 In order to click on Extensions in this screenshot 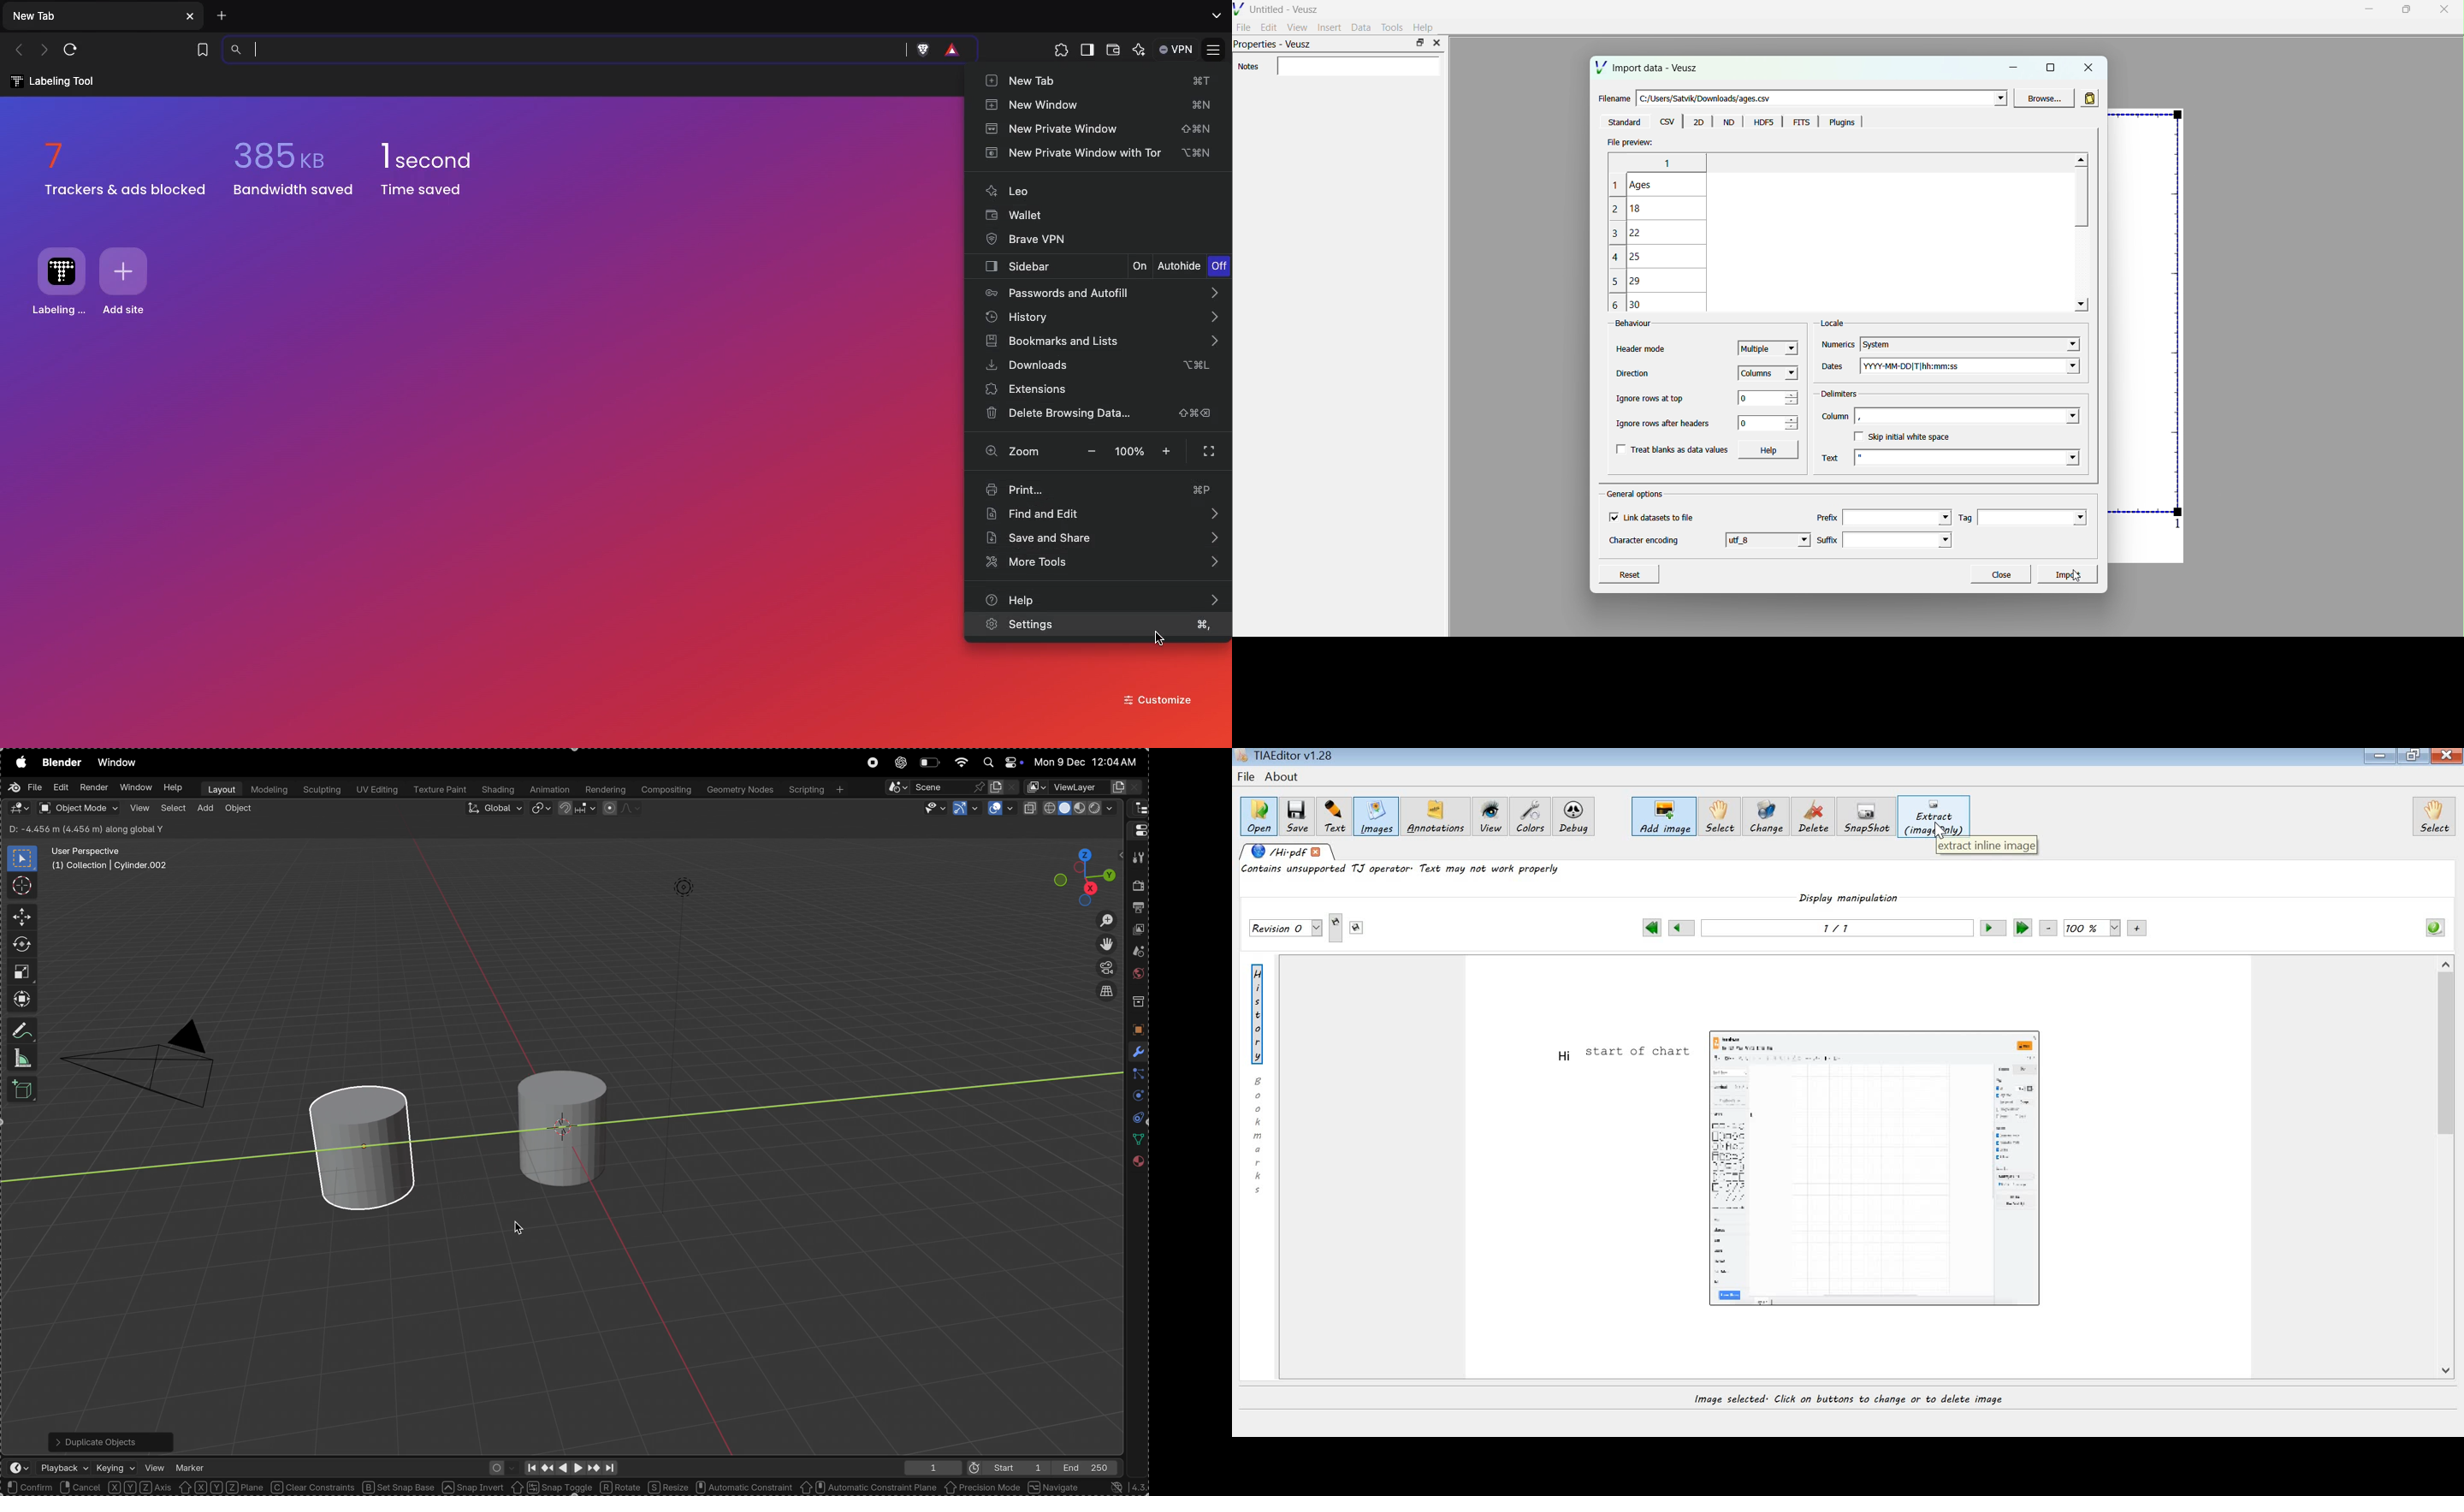, I will do `click(1061, 53)`.